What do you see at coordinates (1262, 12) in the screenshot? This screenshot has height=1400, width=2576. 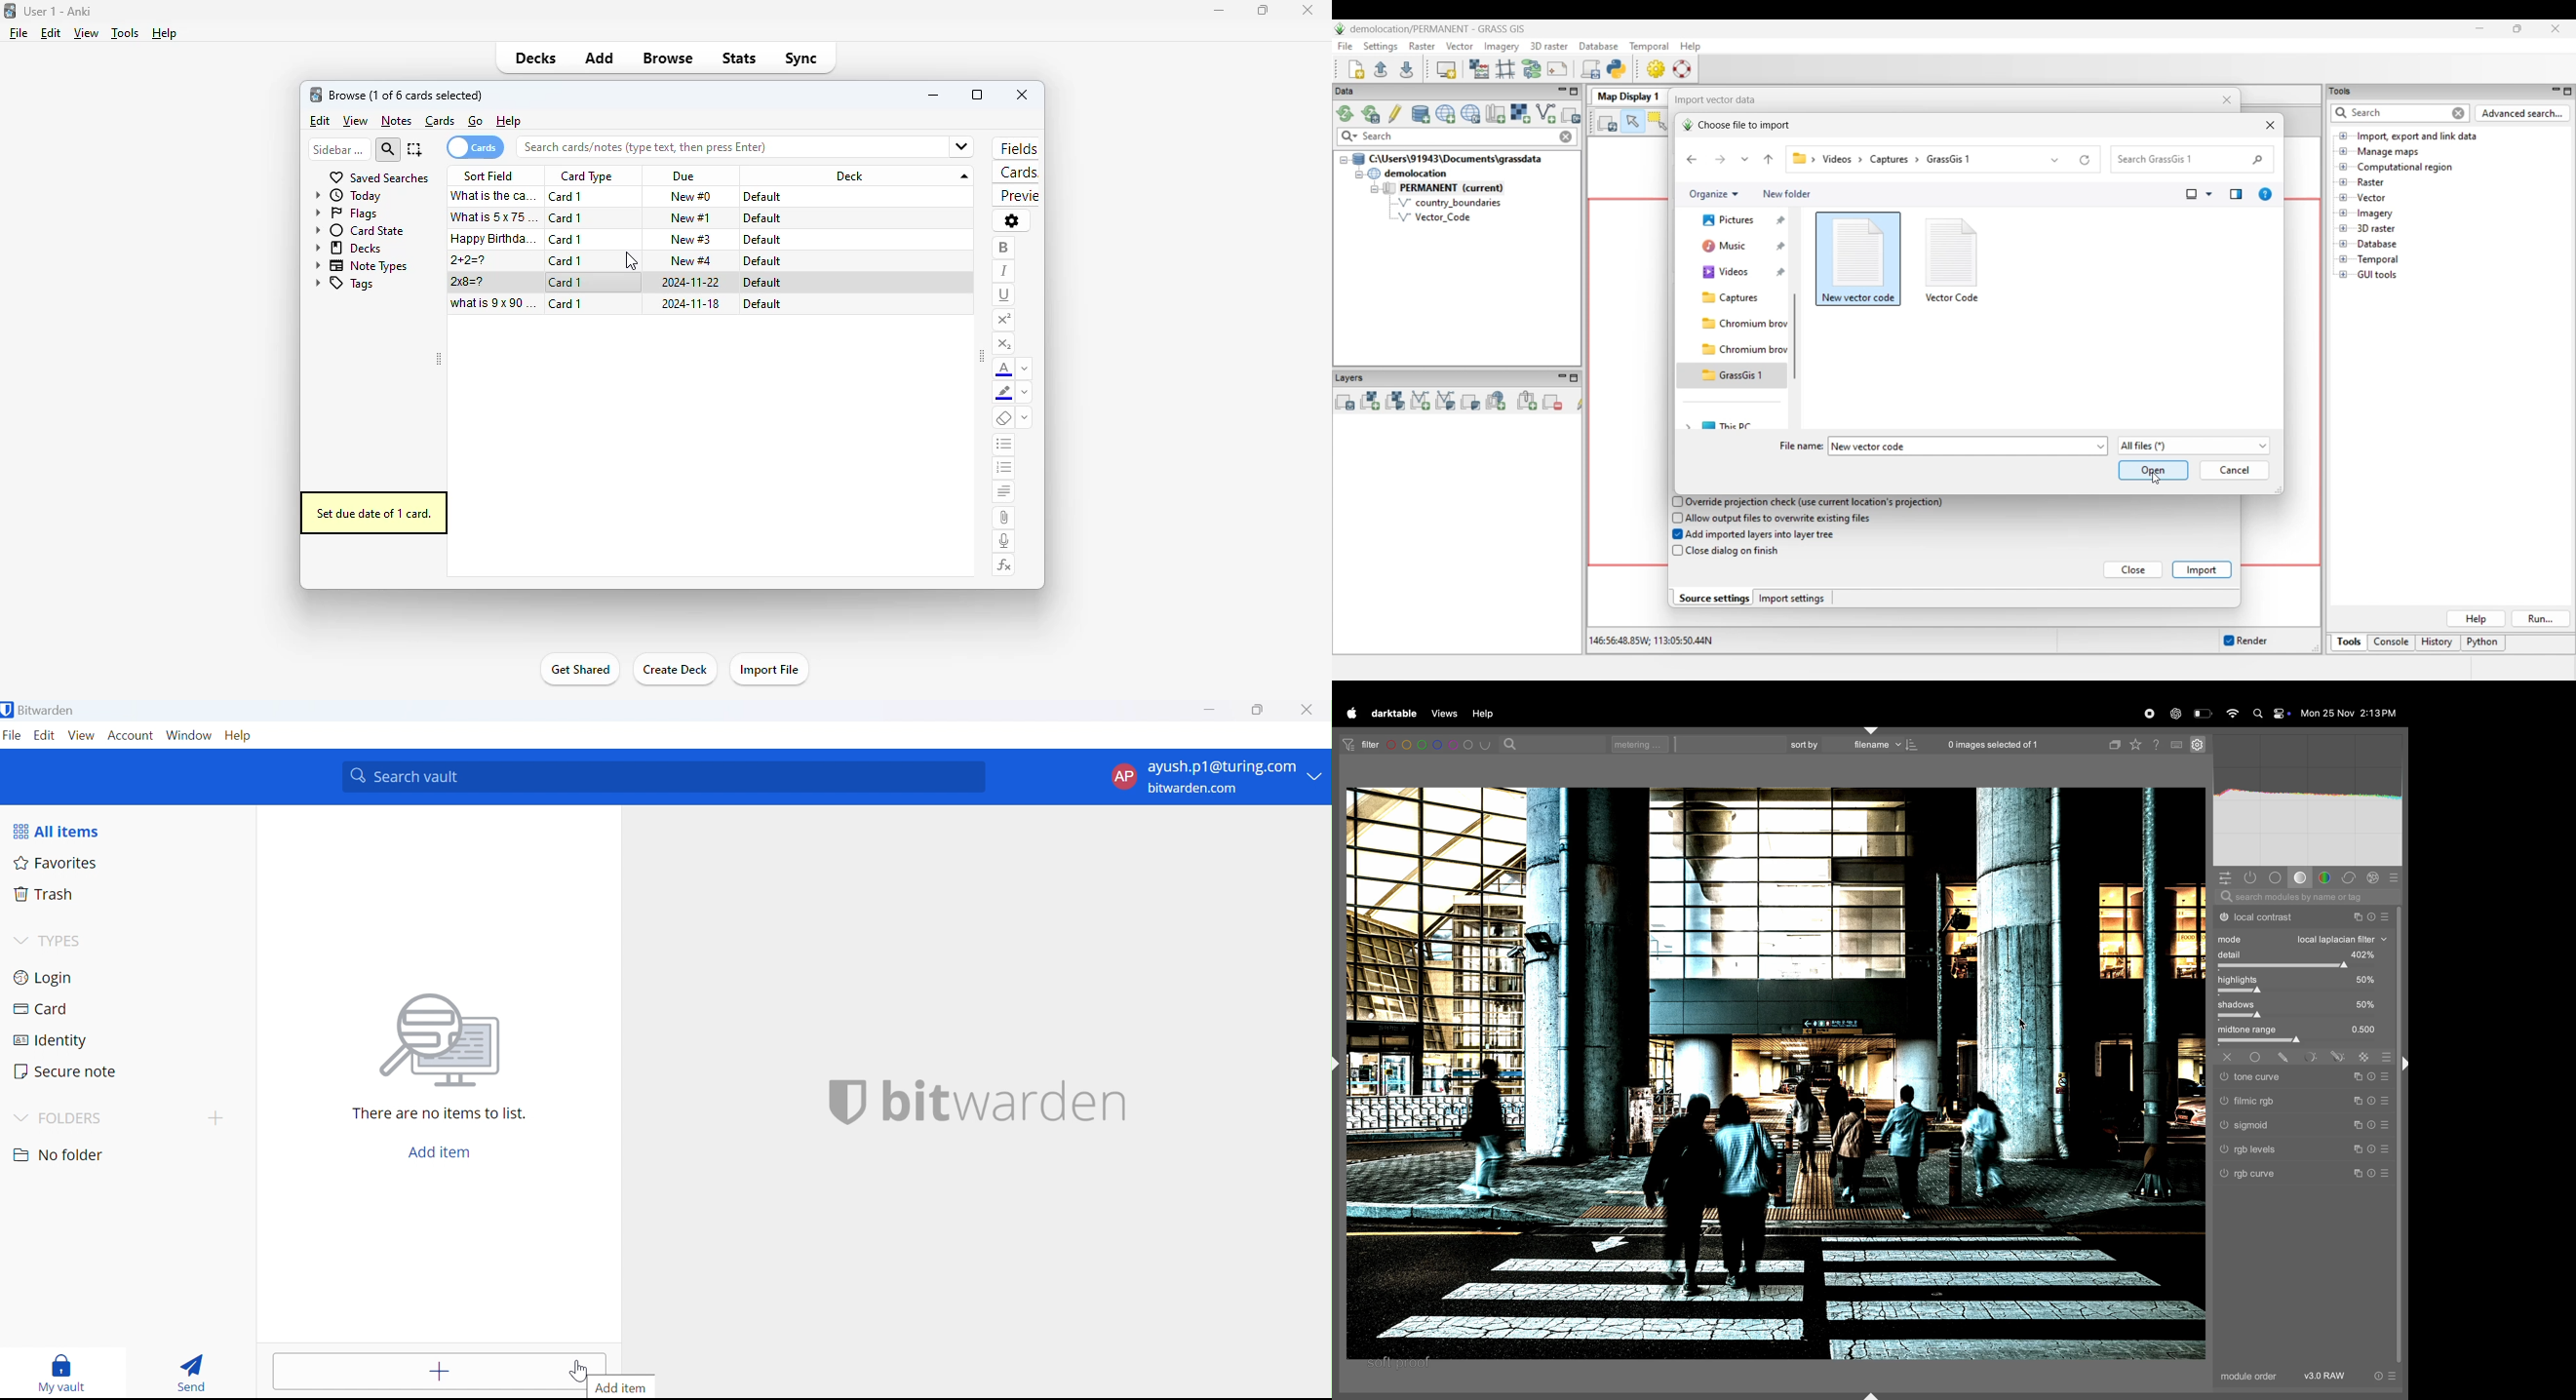 I see `maximize` at bounding box center [1262, 12].